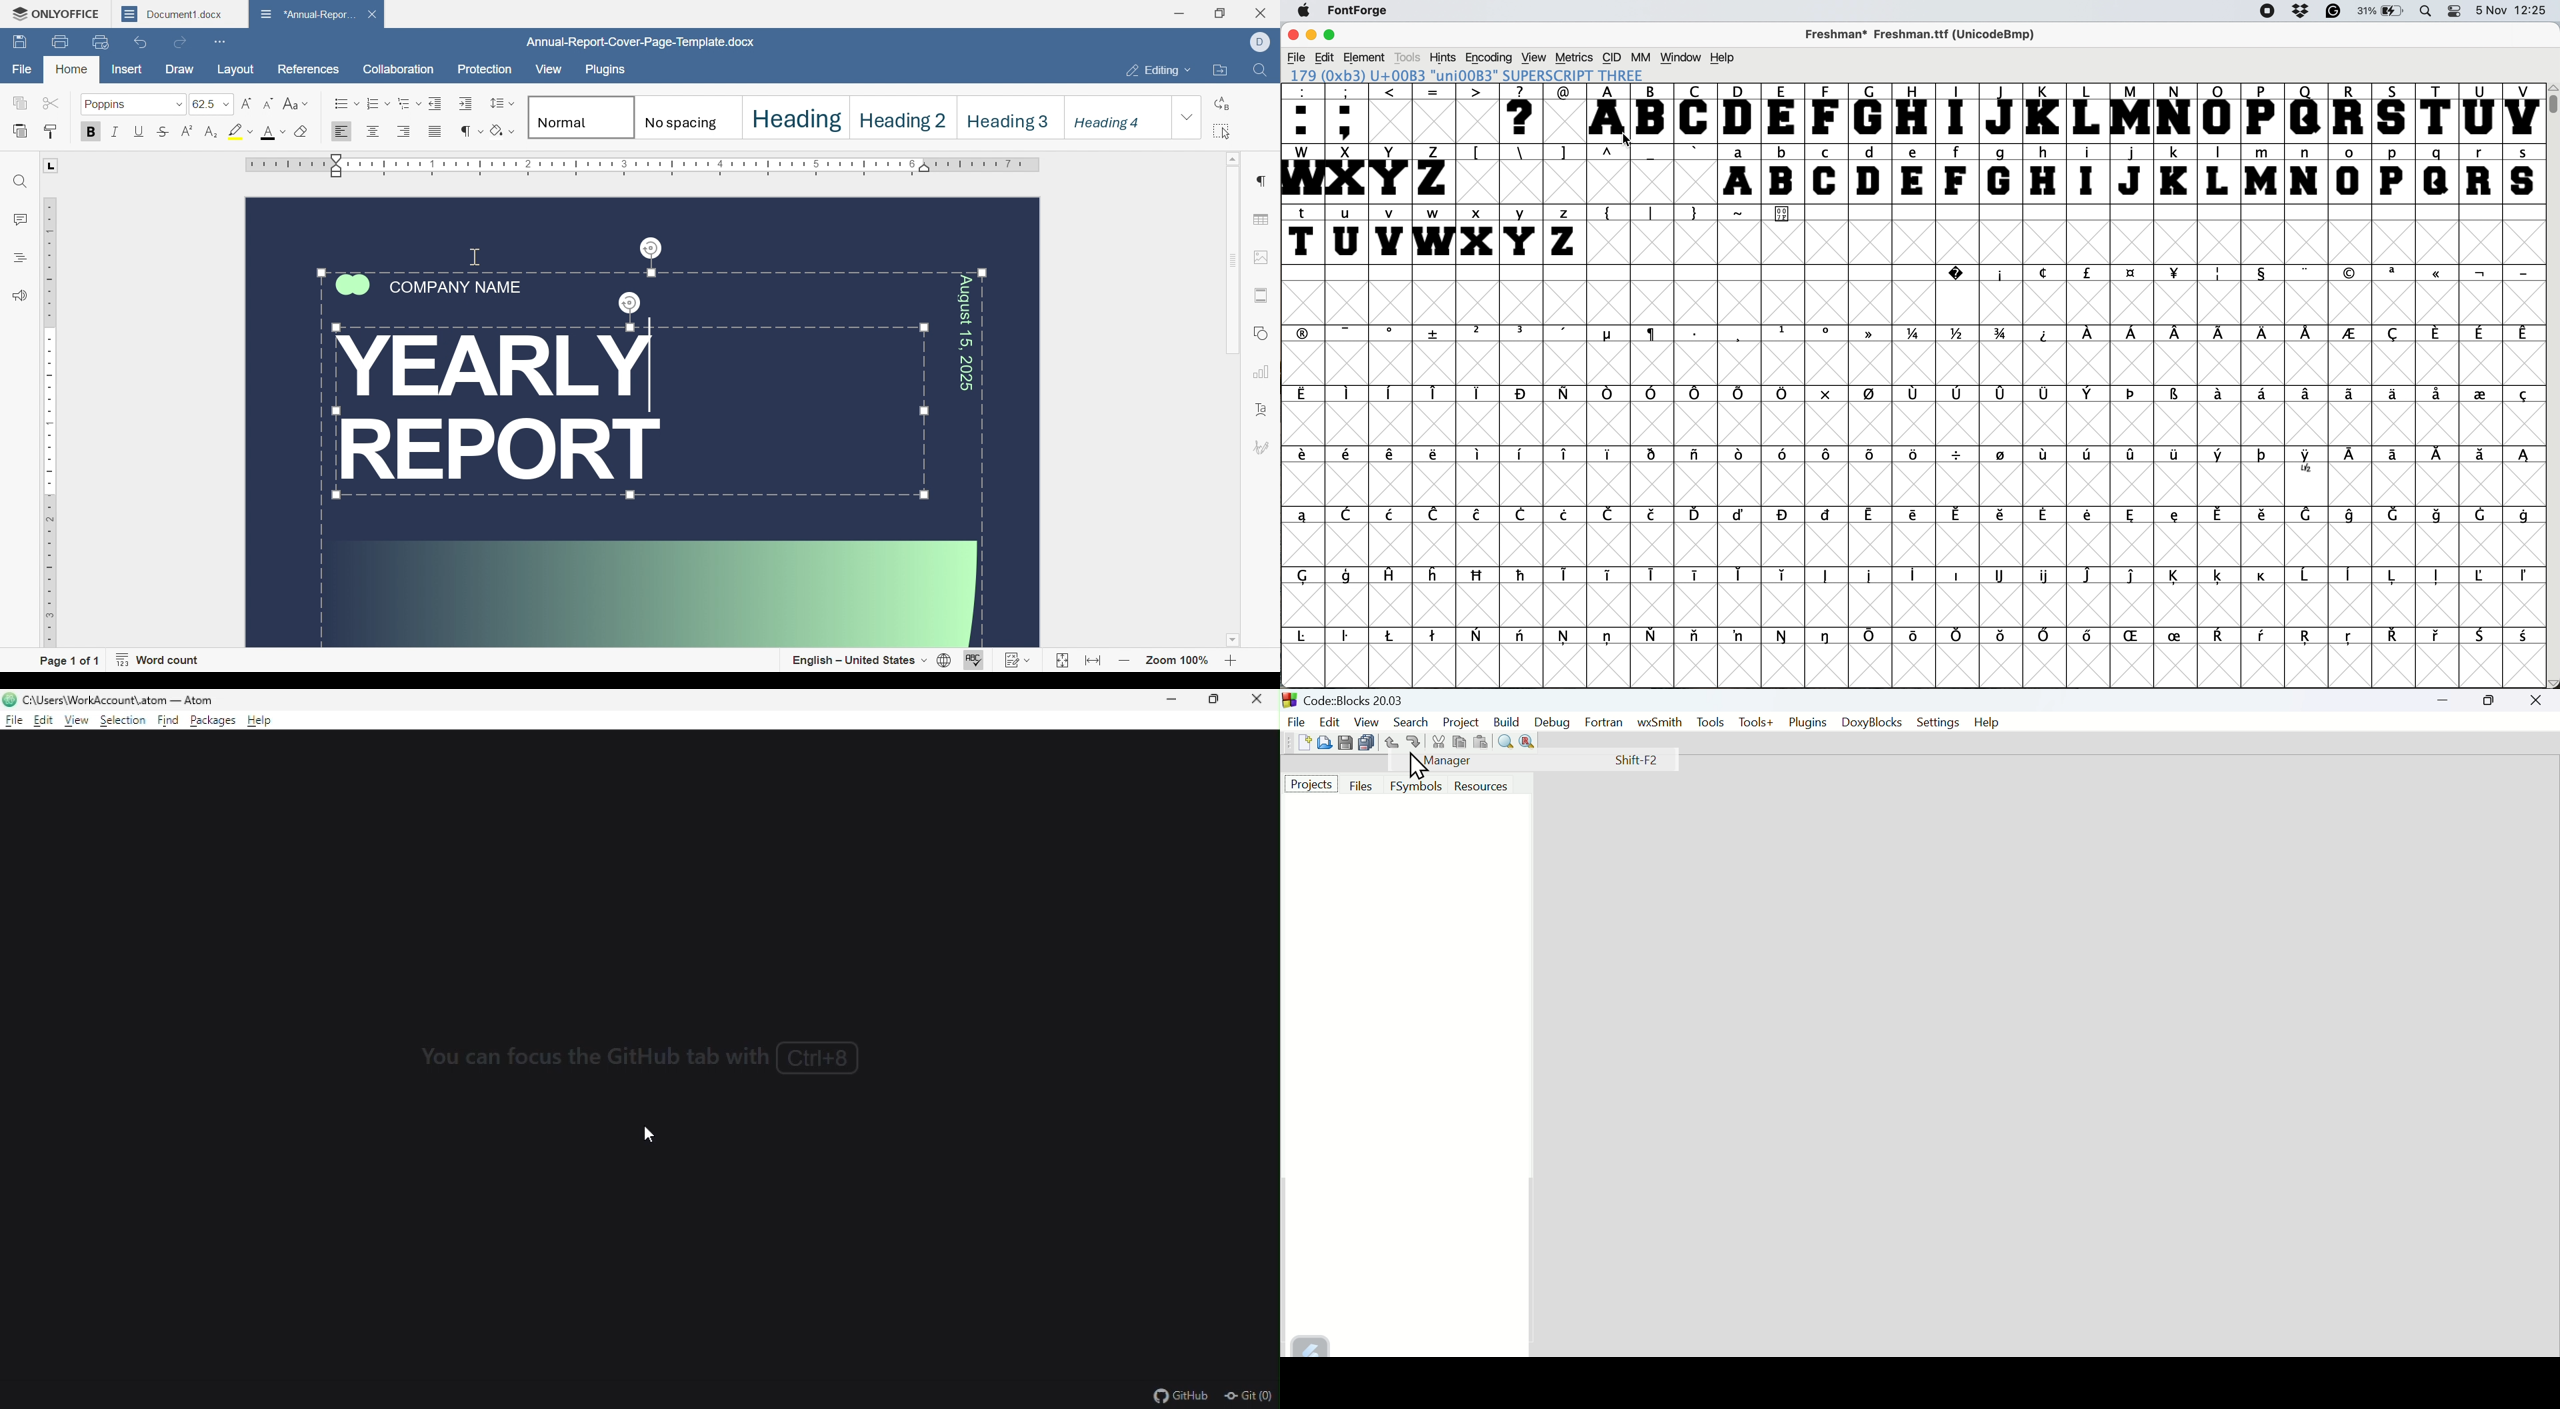 This screenshot has width=2576, height=1428. Describe the element at coordinates (190, 133) in the screenshot. I see `superscript` at that location.